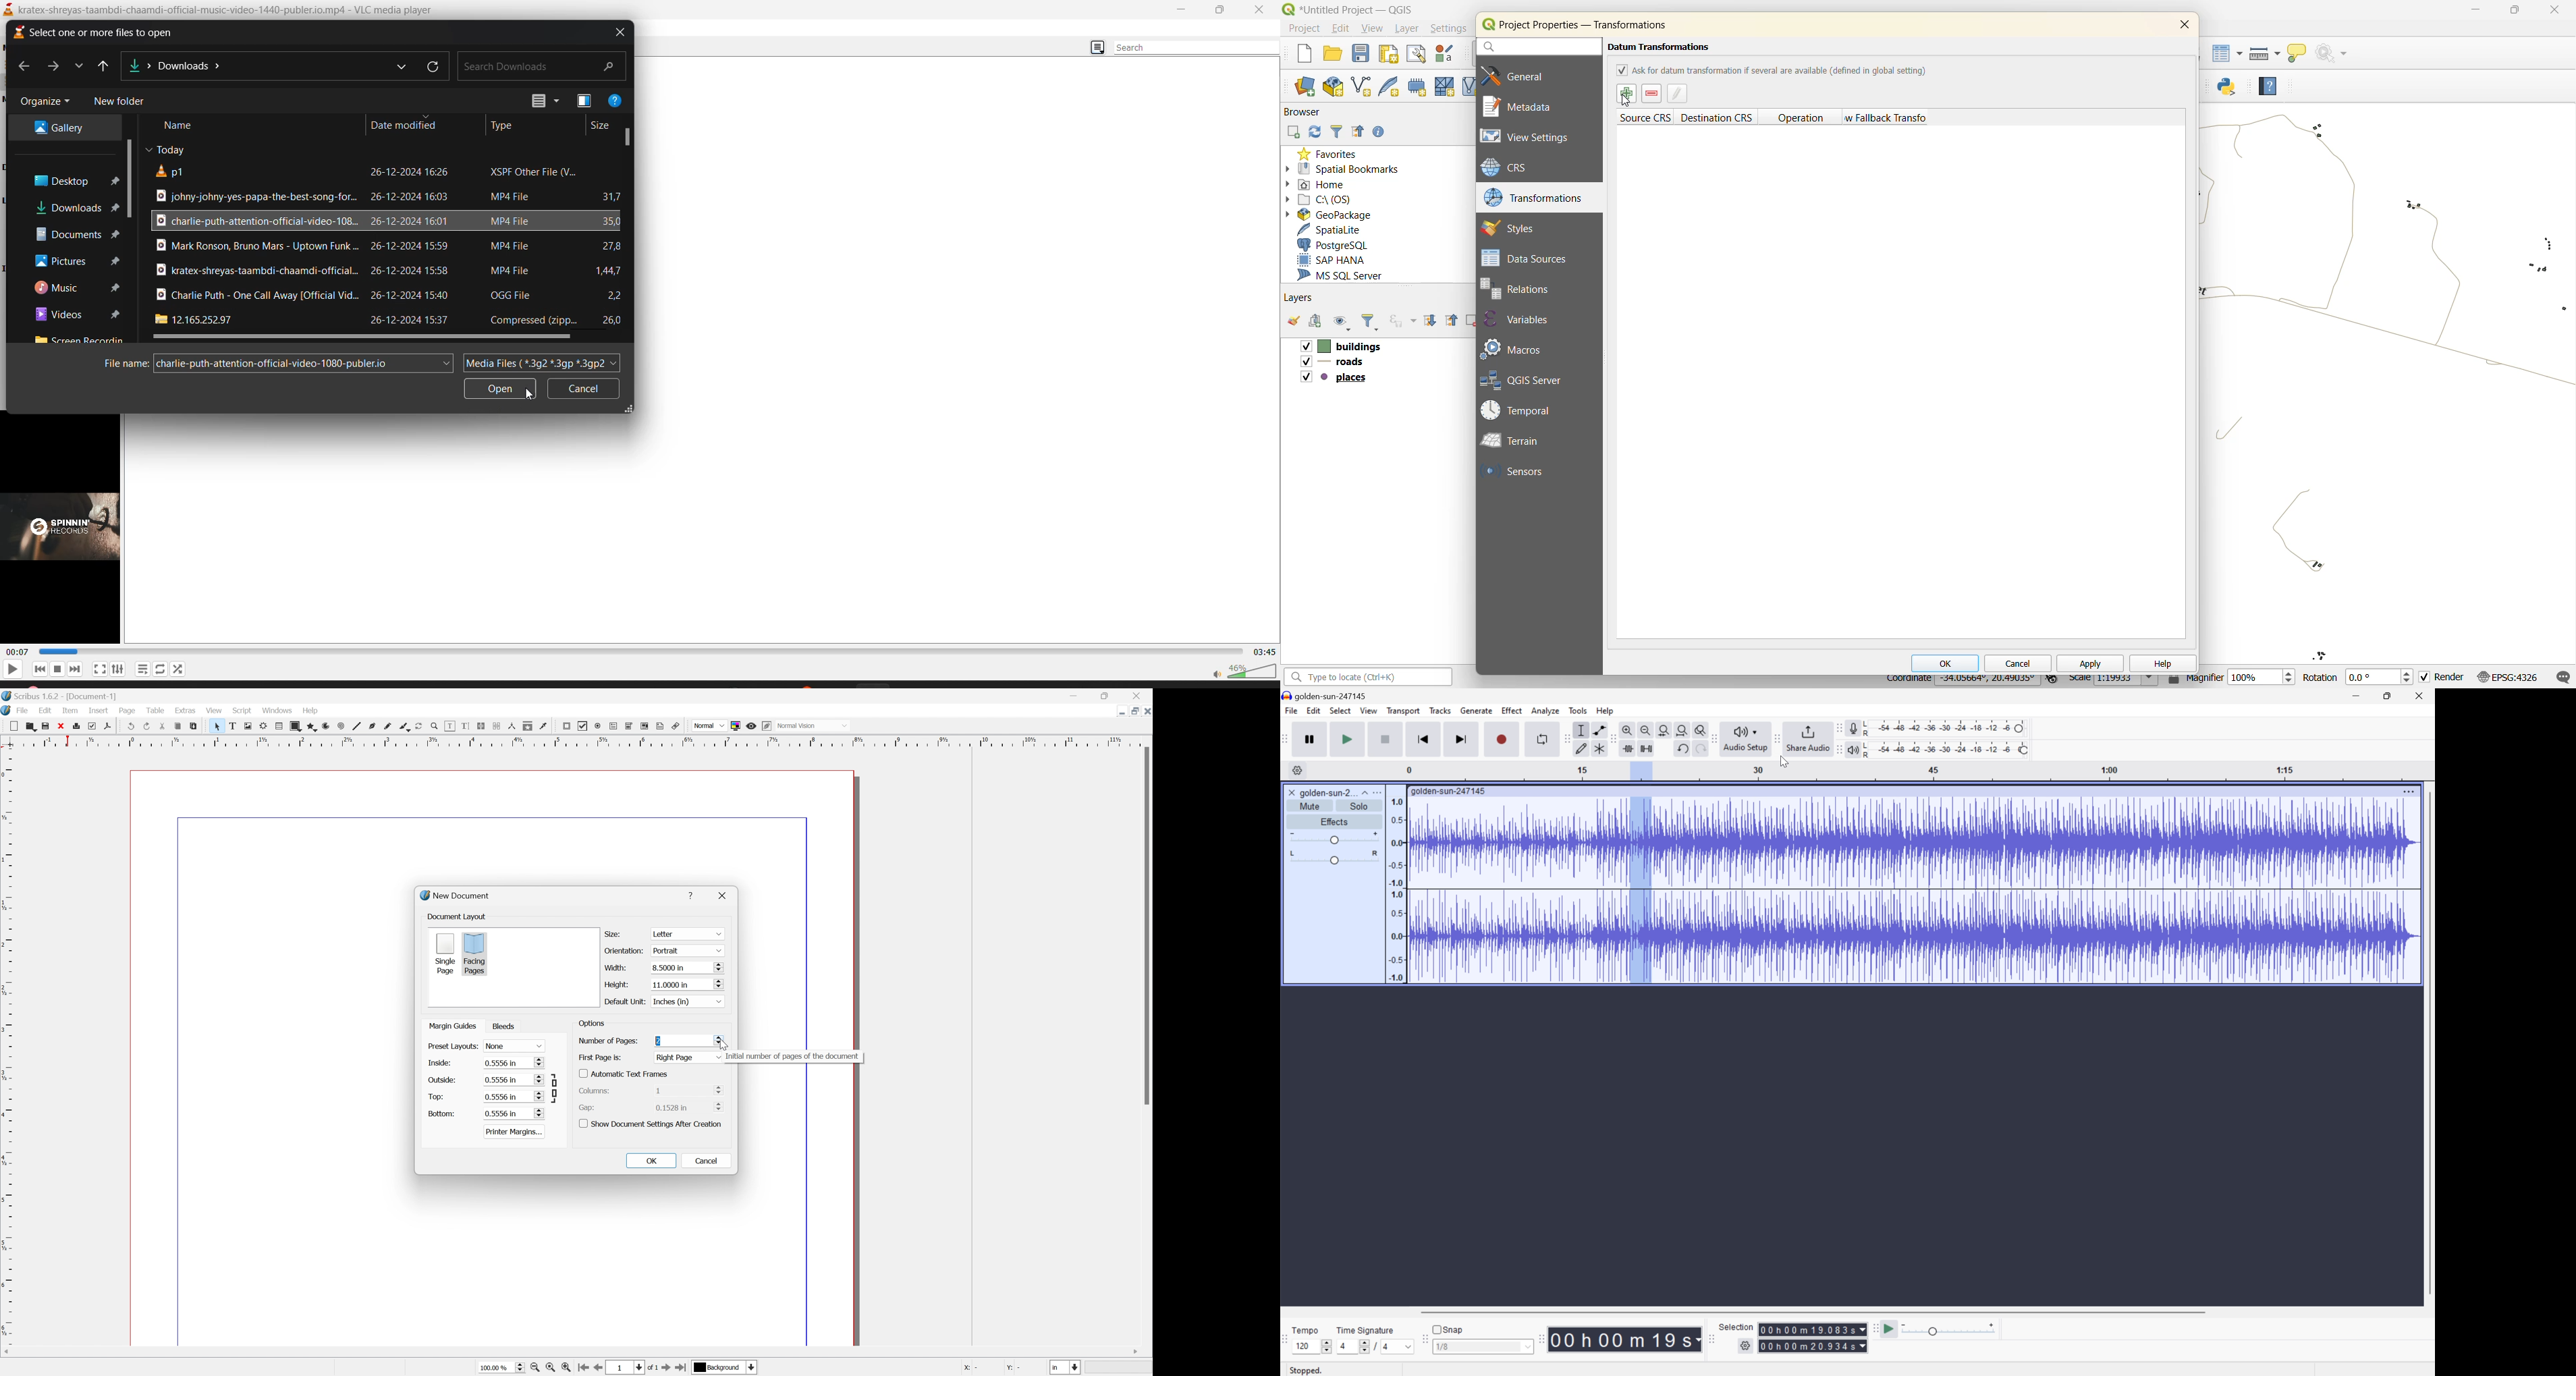 The height and width of the screenshot is (1400, 2576). Describe the element at coordinates (1701, 728) in the screenshot. I see `Zoom toggle` at that location.